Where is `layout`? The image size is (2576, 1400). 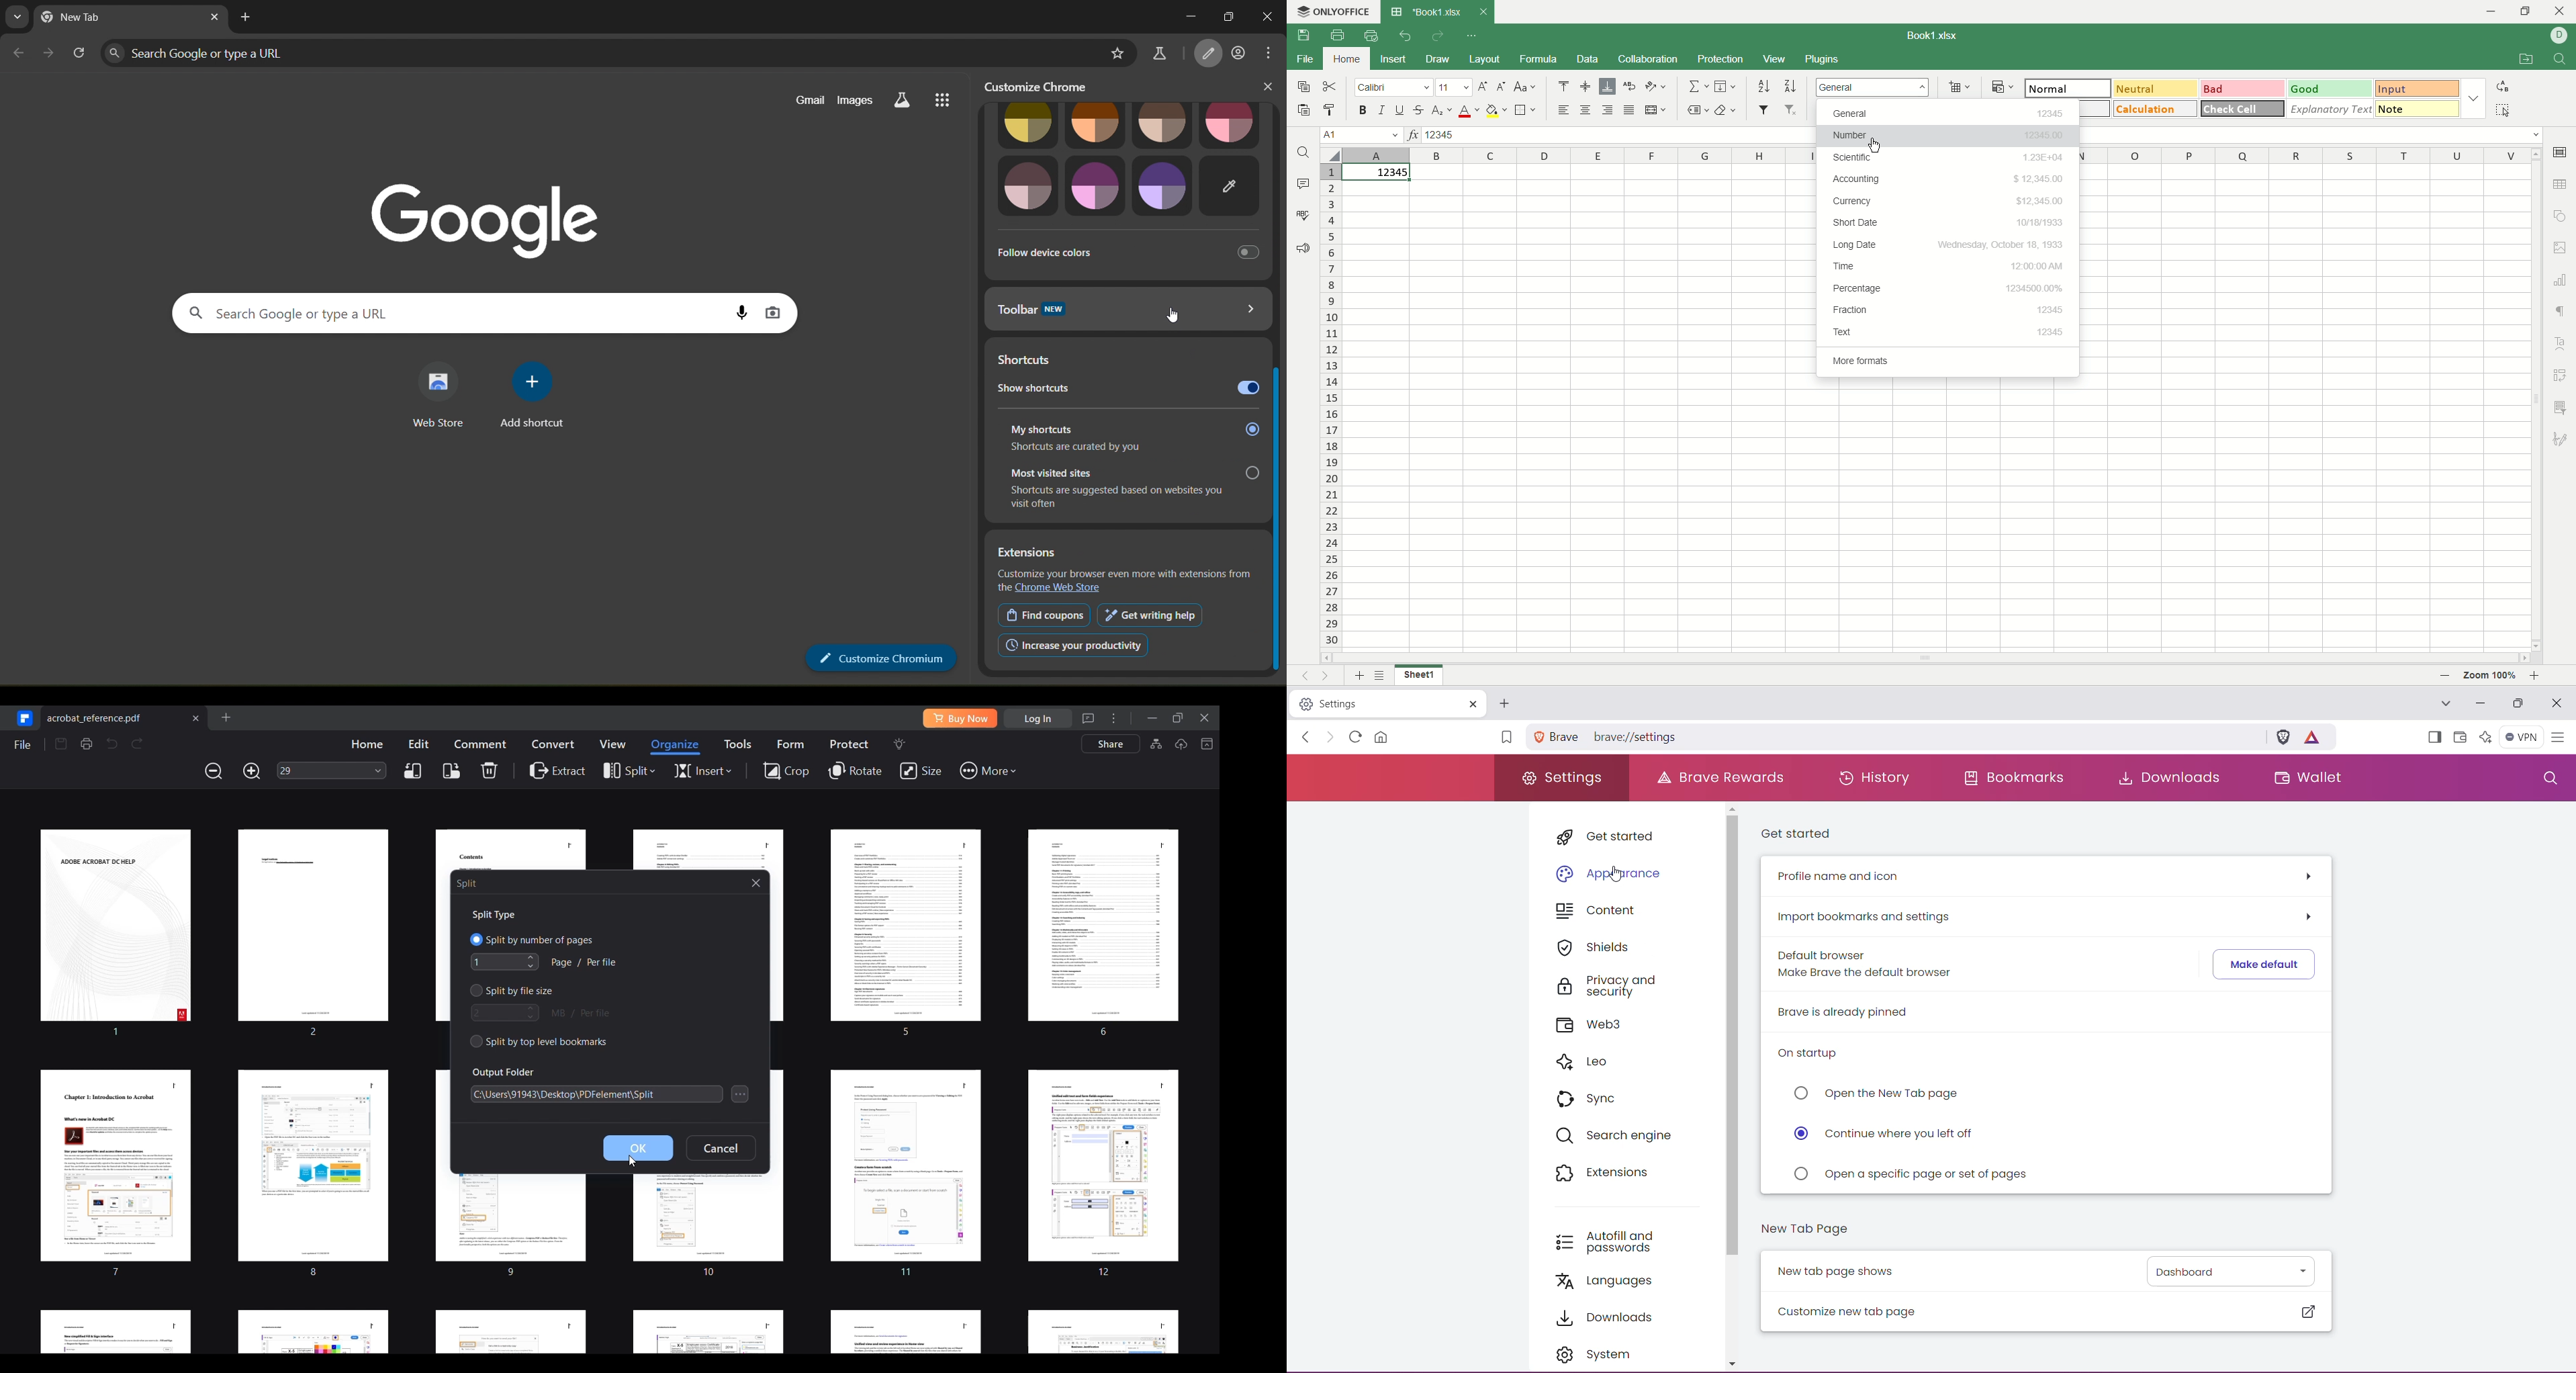 layout is located at coordinates (1486, 59).